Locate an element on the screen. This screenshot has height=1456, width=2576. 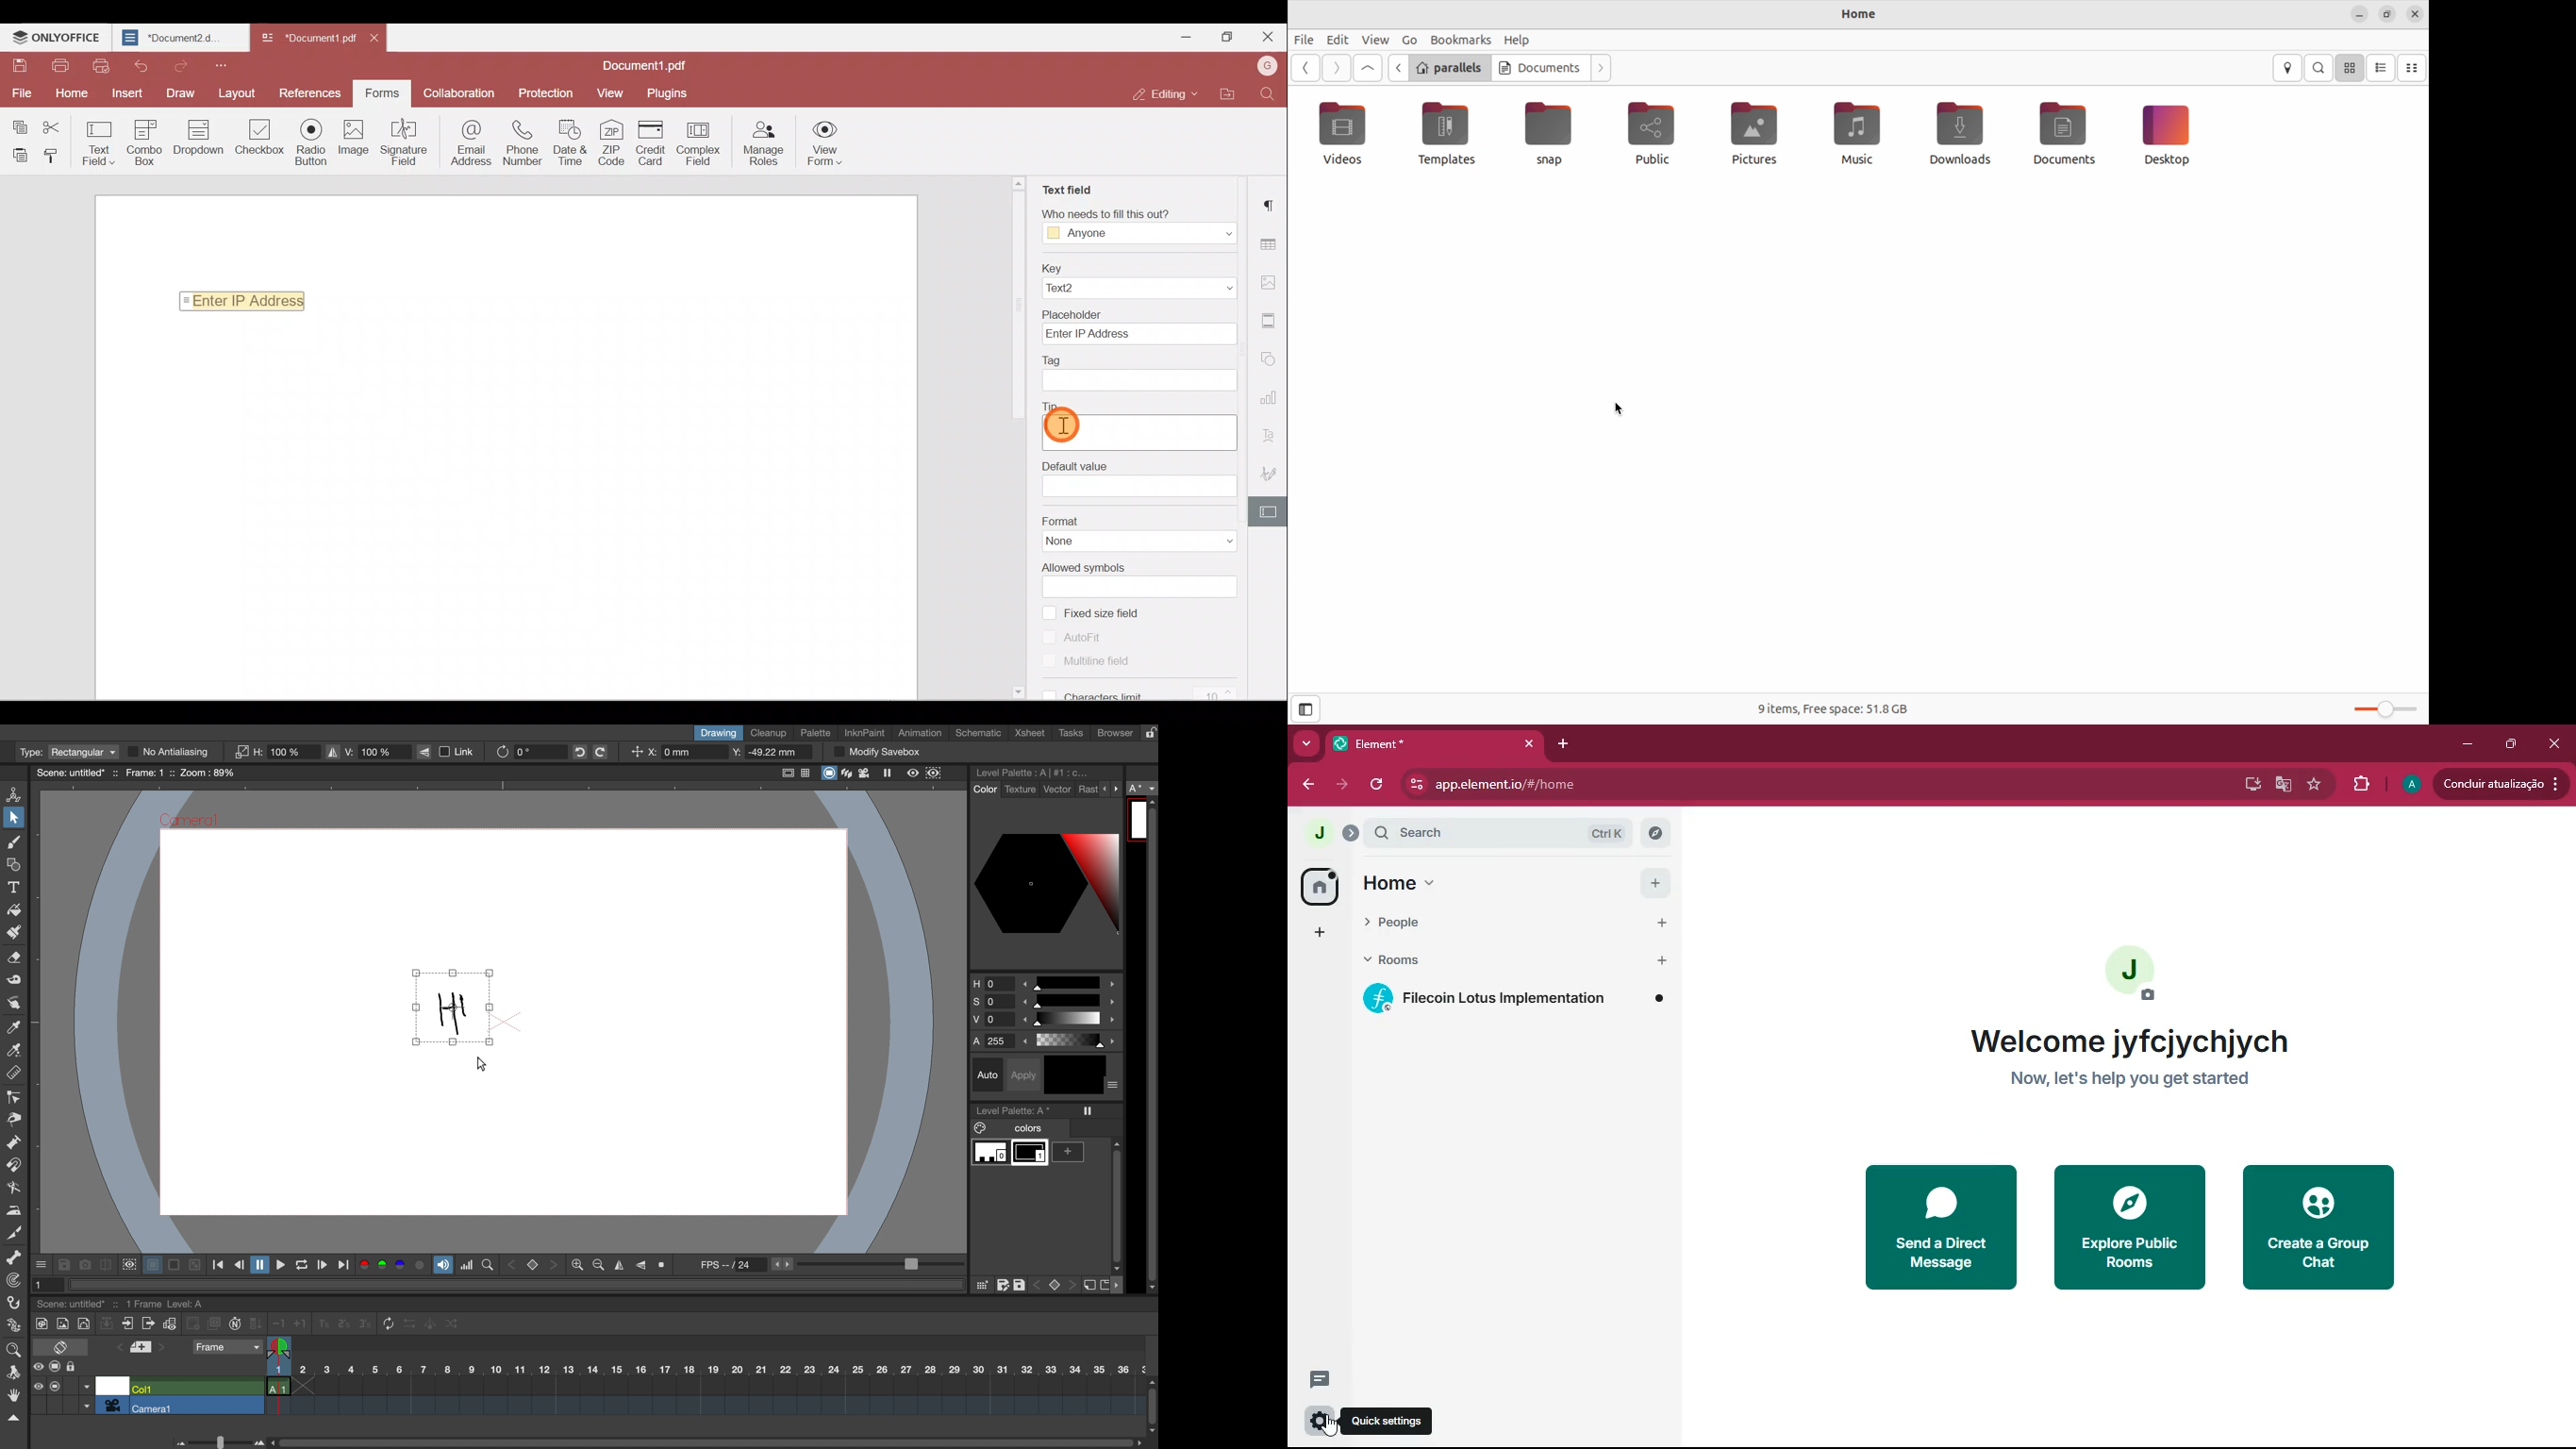
Anyone is located at coordinates (1088, 234).